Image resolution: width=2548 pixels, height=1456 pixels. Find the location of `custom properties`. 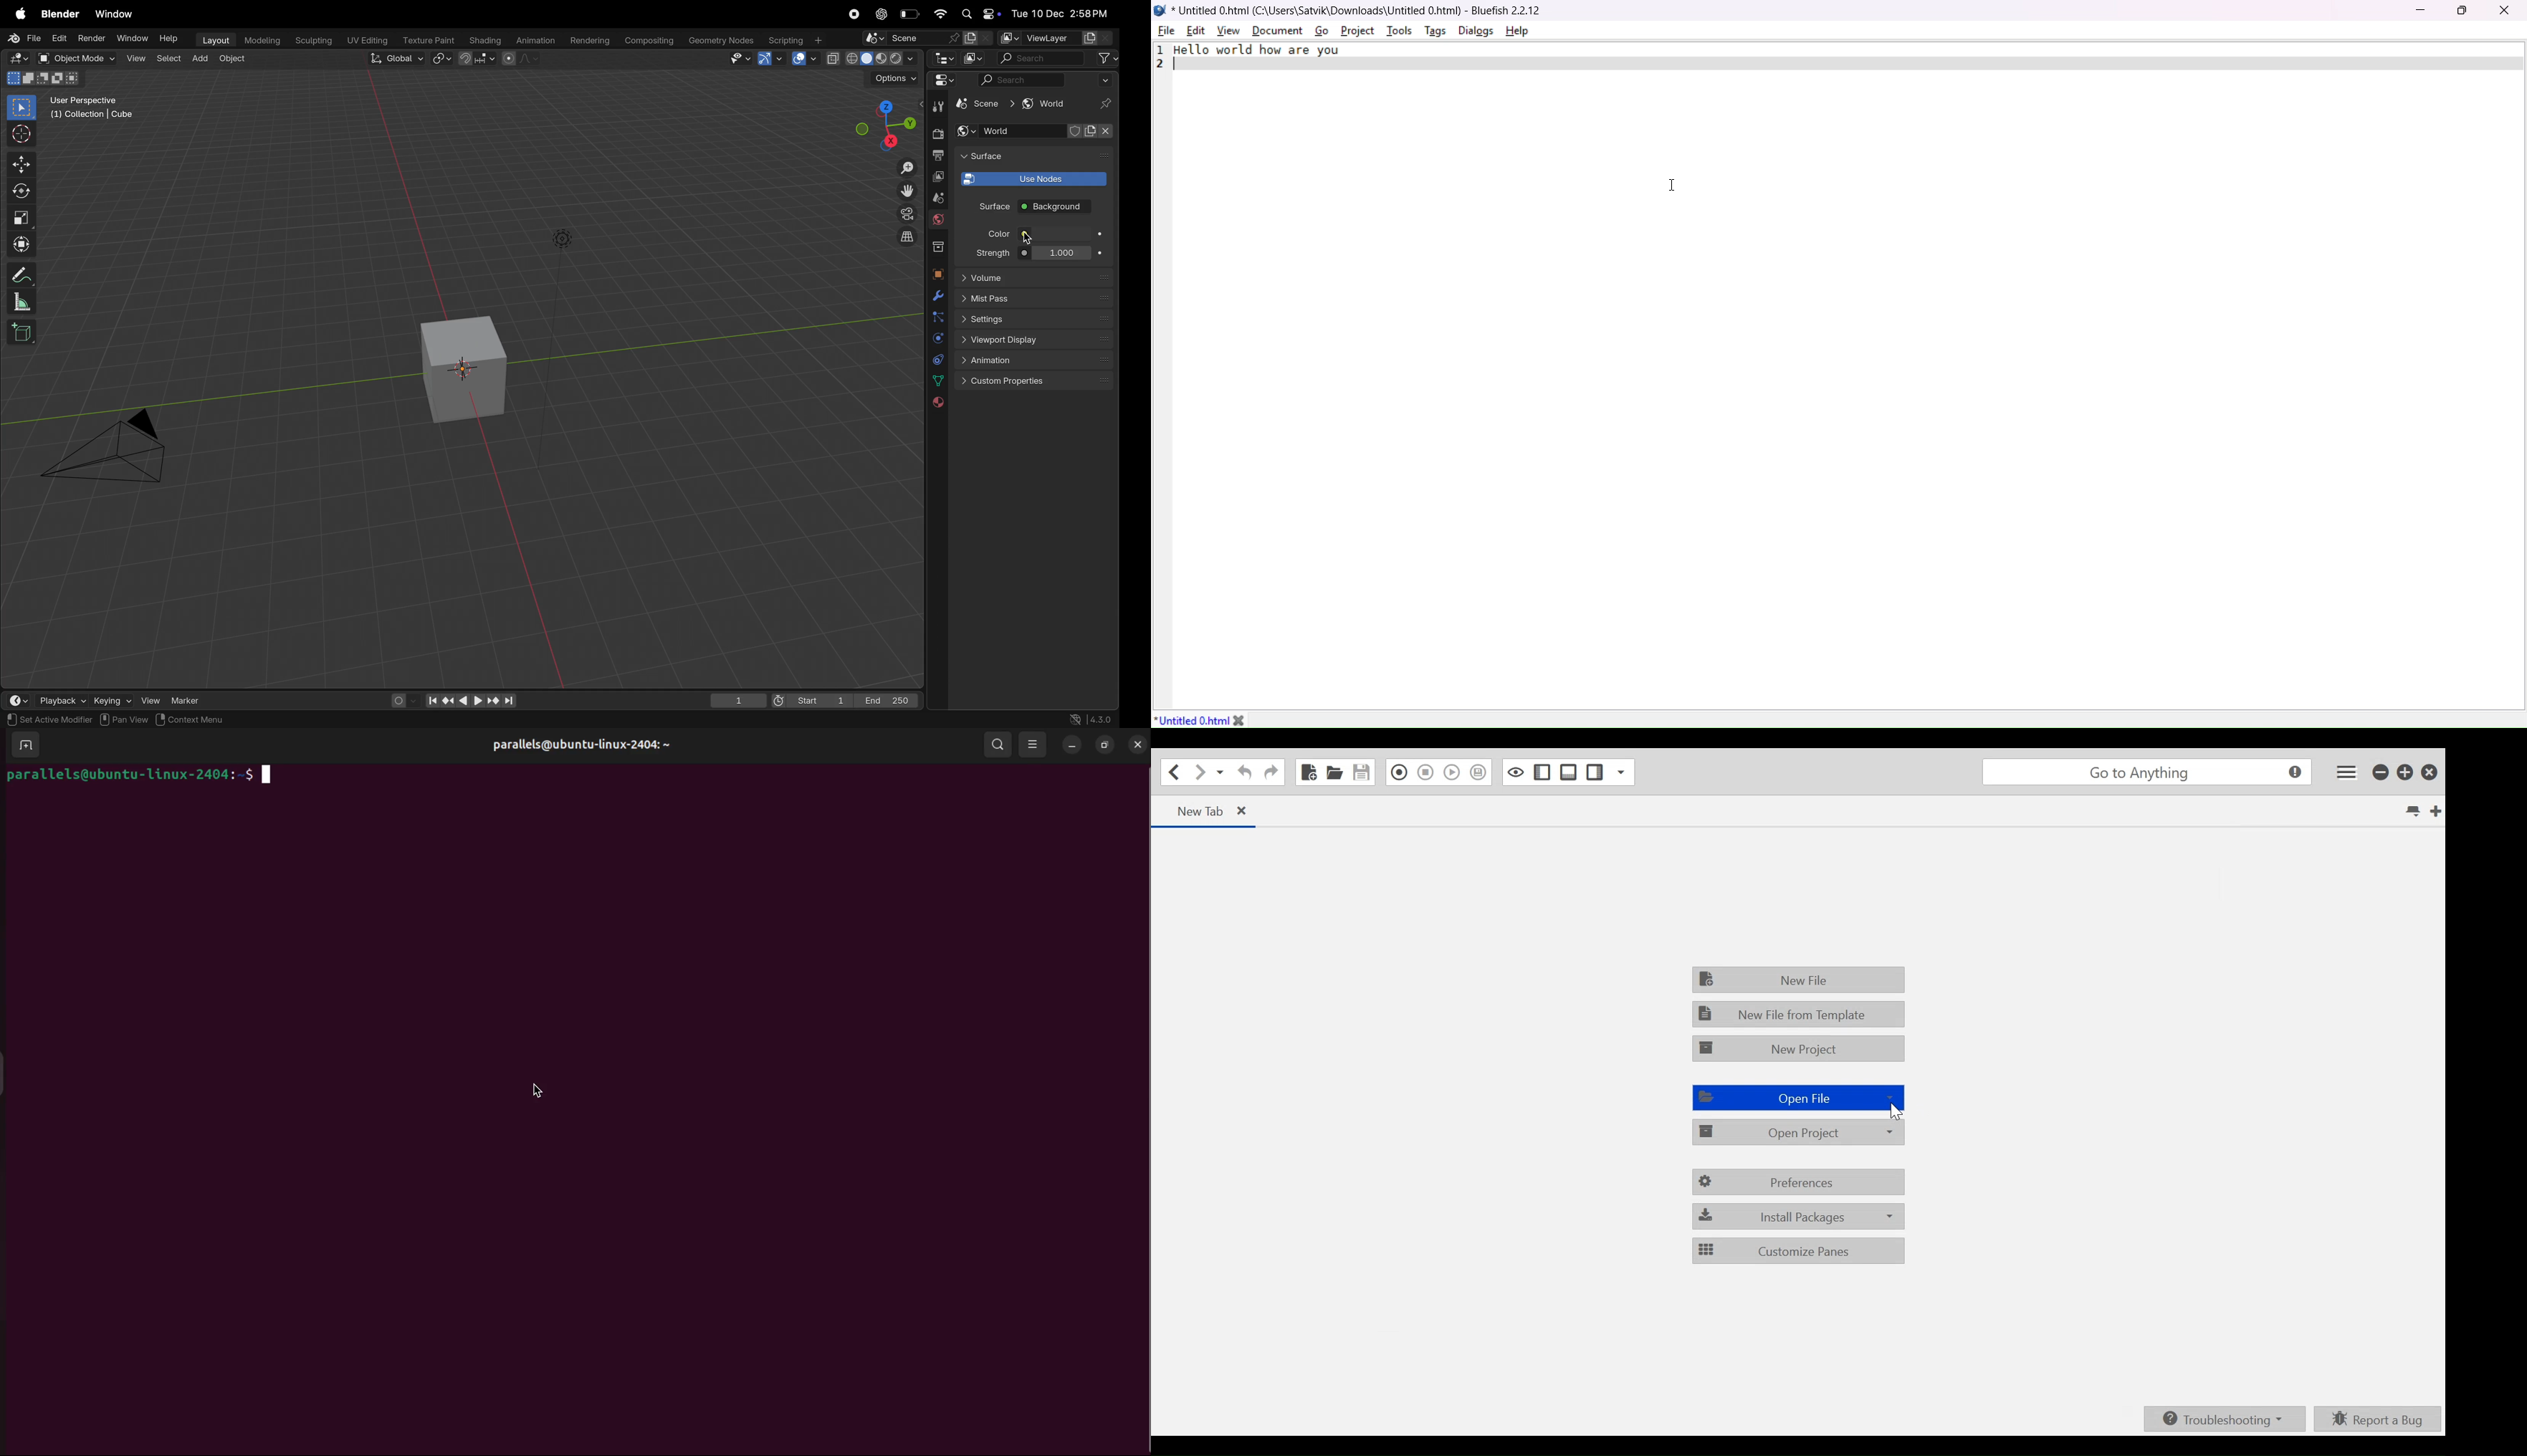

custom properties is located at coordinates (1036, 381).